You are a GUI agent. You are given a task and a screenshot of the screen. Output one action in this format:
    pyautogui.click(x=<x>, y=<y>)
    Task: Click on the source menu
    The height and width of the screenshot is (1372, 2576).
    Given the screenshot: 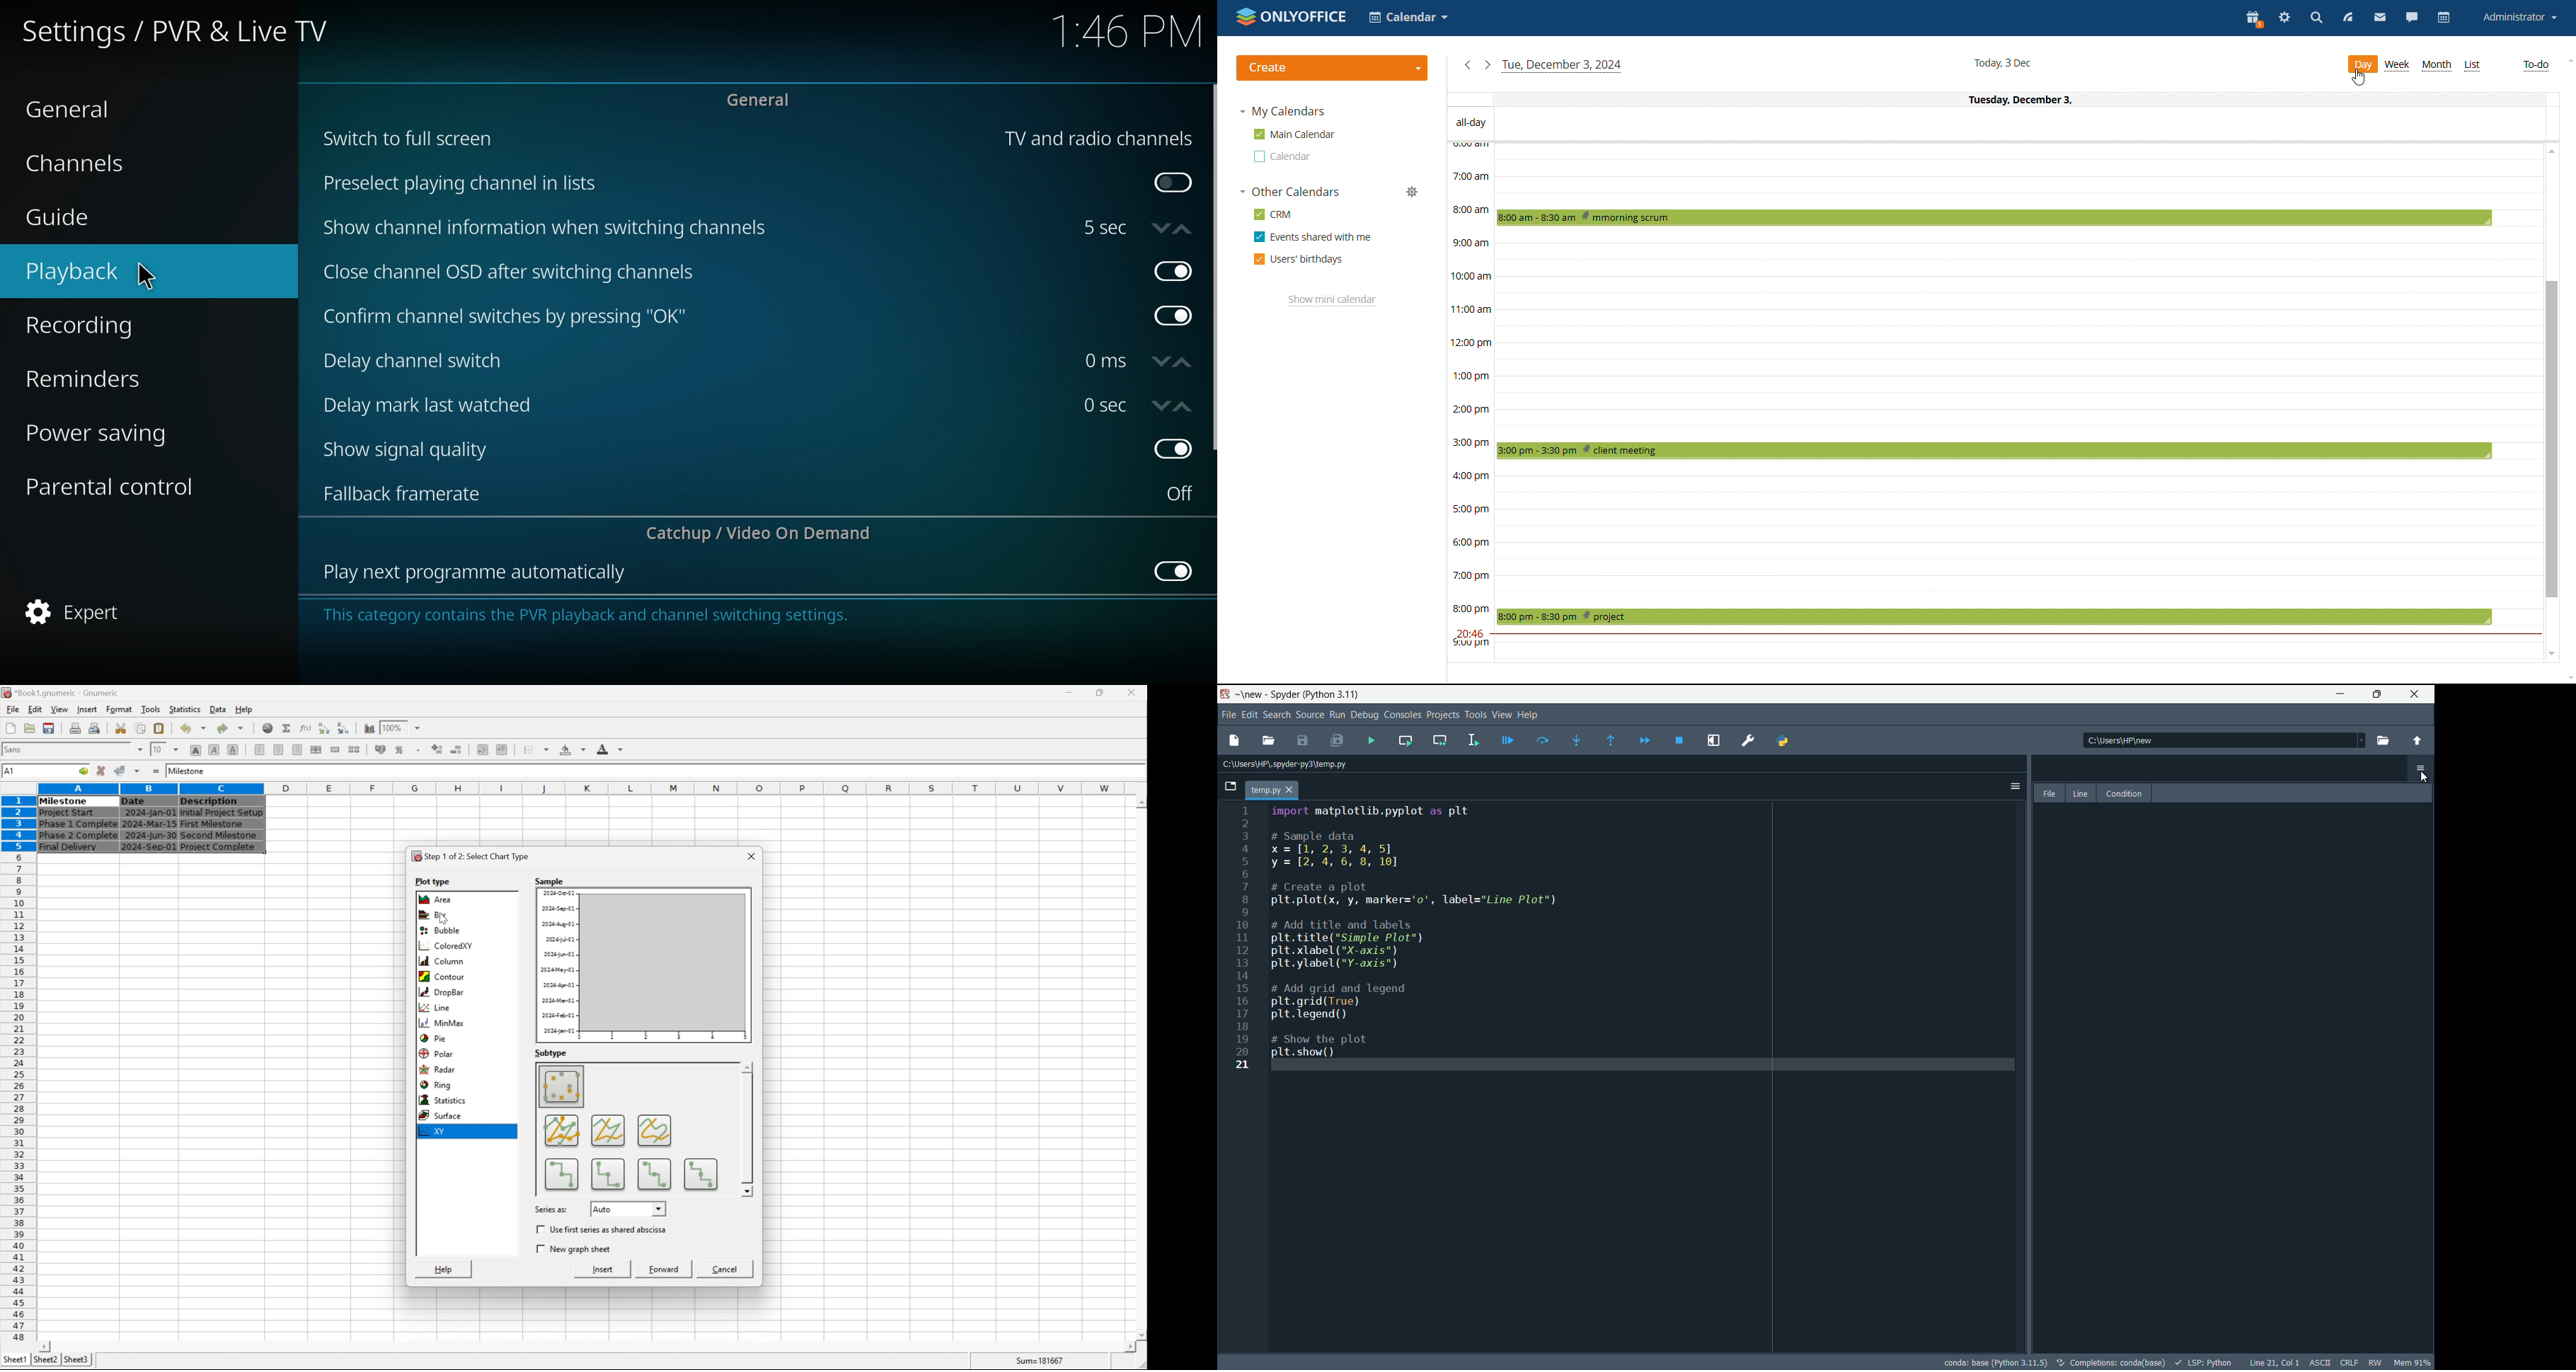 What is the action you would take?
    pyautogui.click(x=1309, y=715)
    